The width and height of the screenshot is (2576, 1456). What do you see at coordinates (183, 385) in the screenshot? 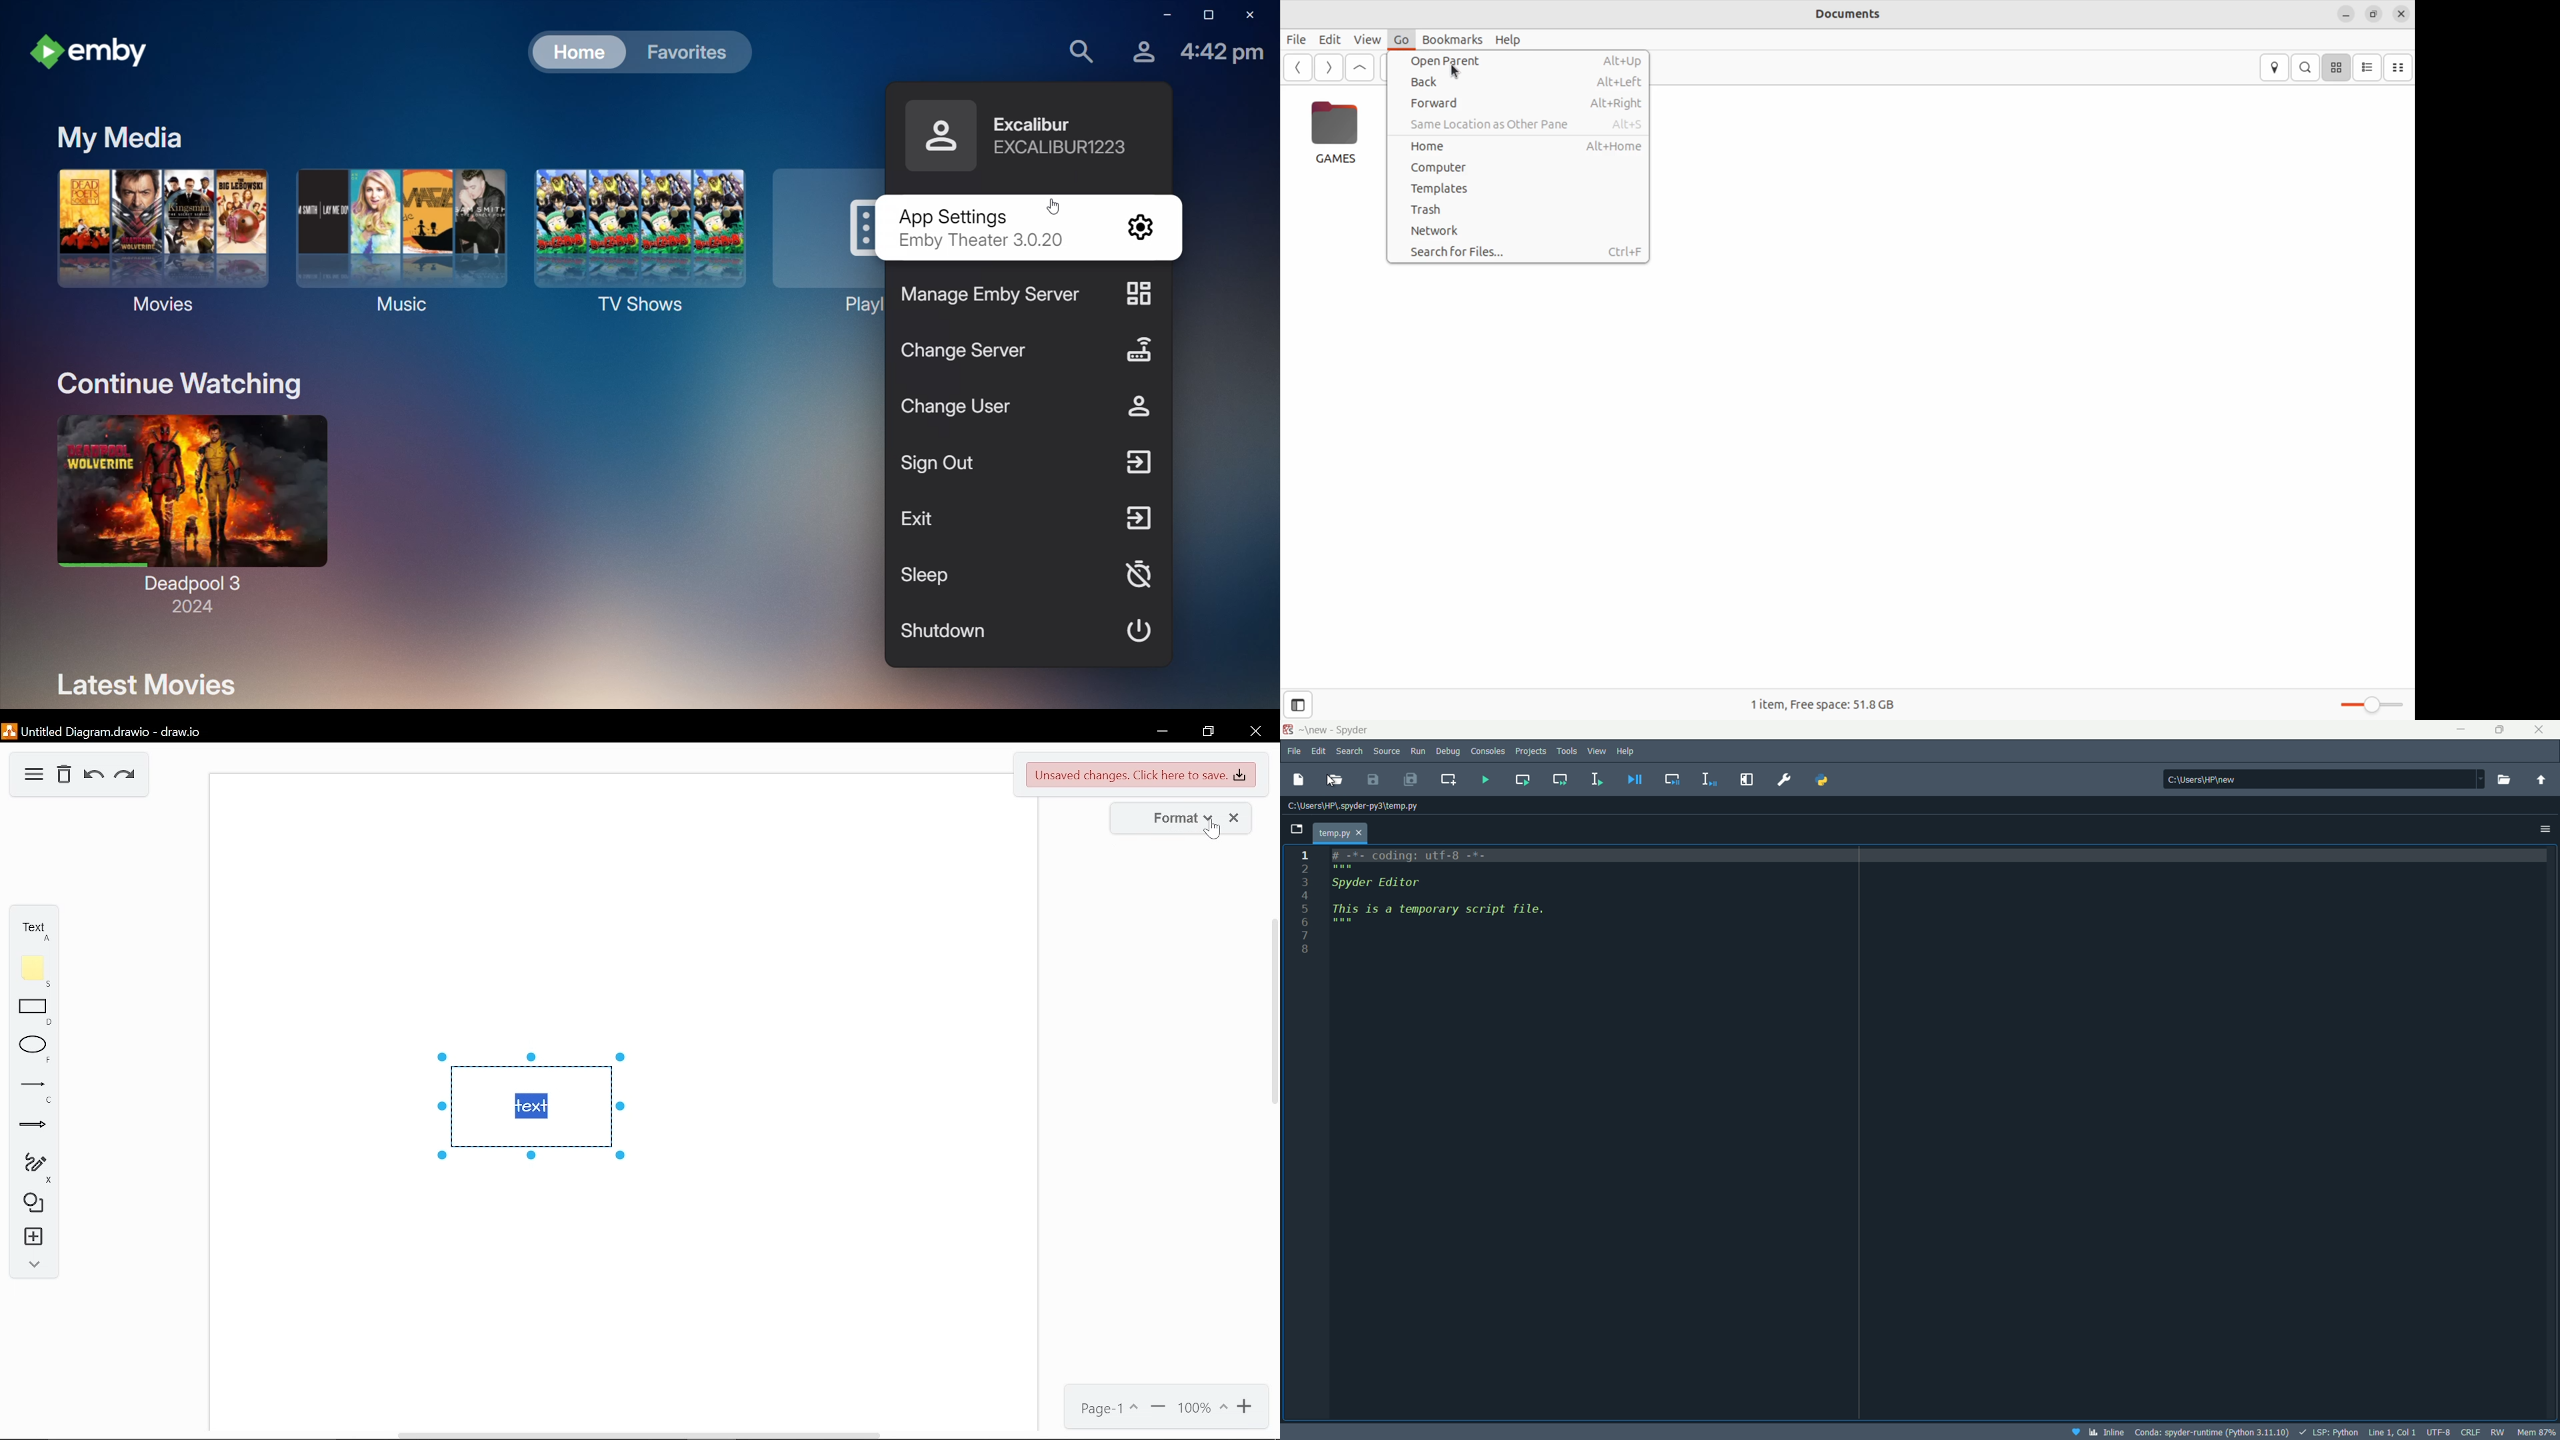
I see `Continue Watching` at bounding box center [183, 385].